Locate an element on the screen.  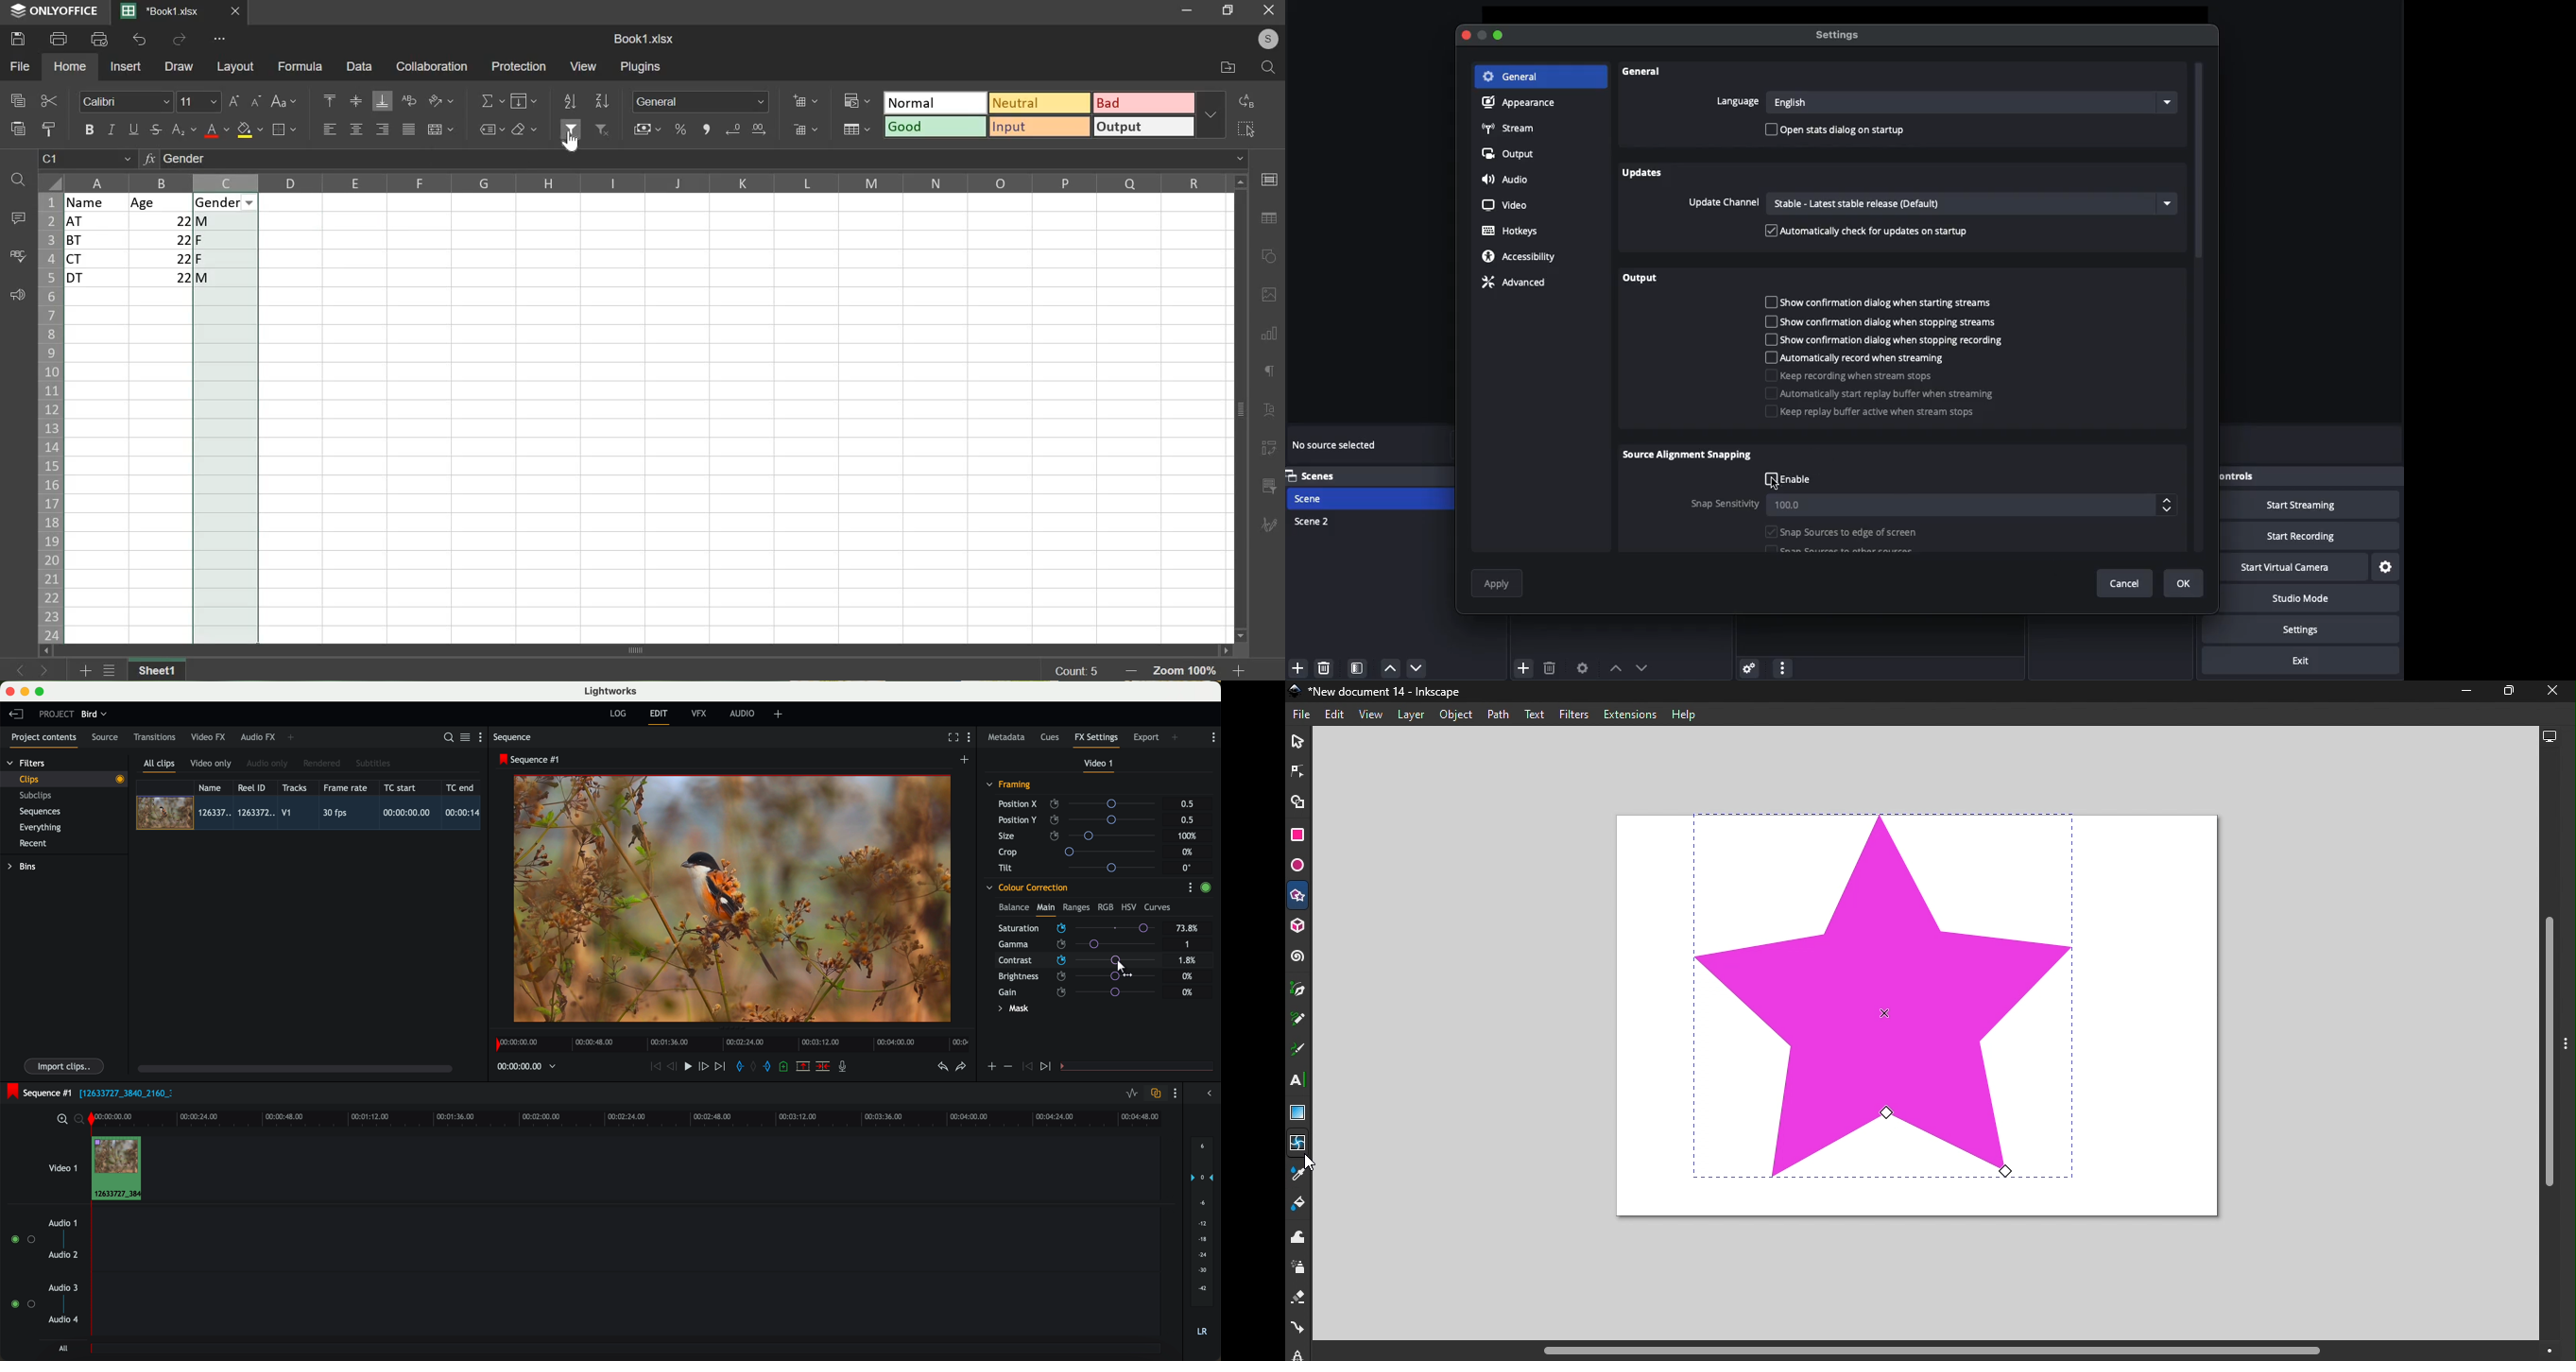
f is located at coordinates (225, 258).